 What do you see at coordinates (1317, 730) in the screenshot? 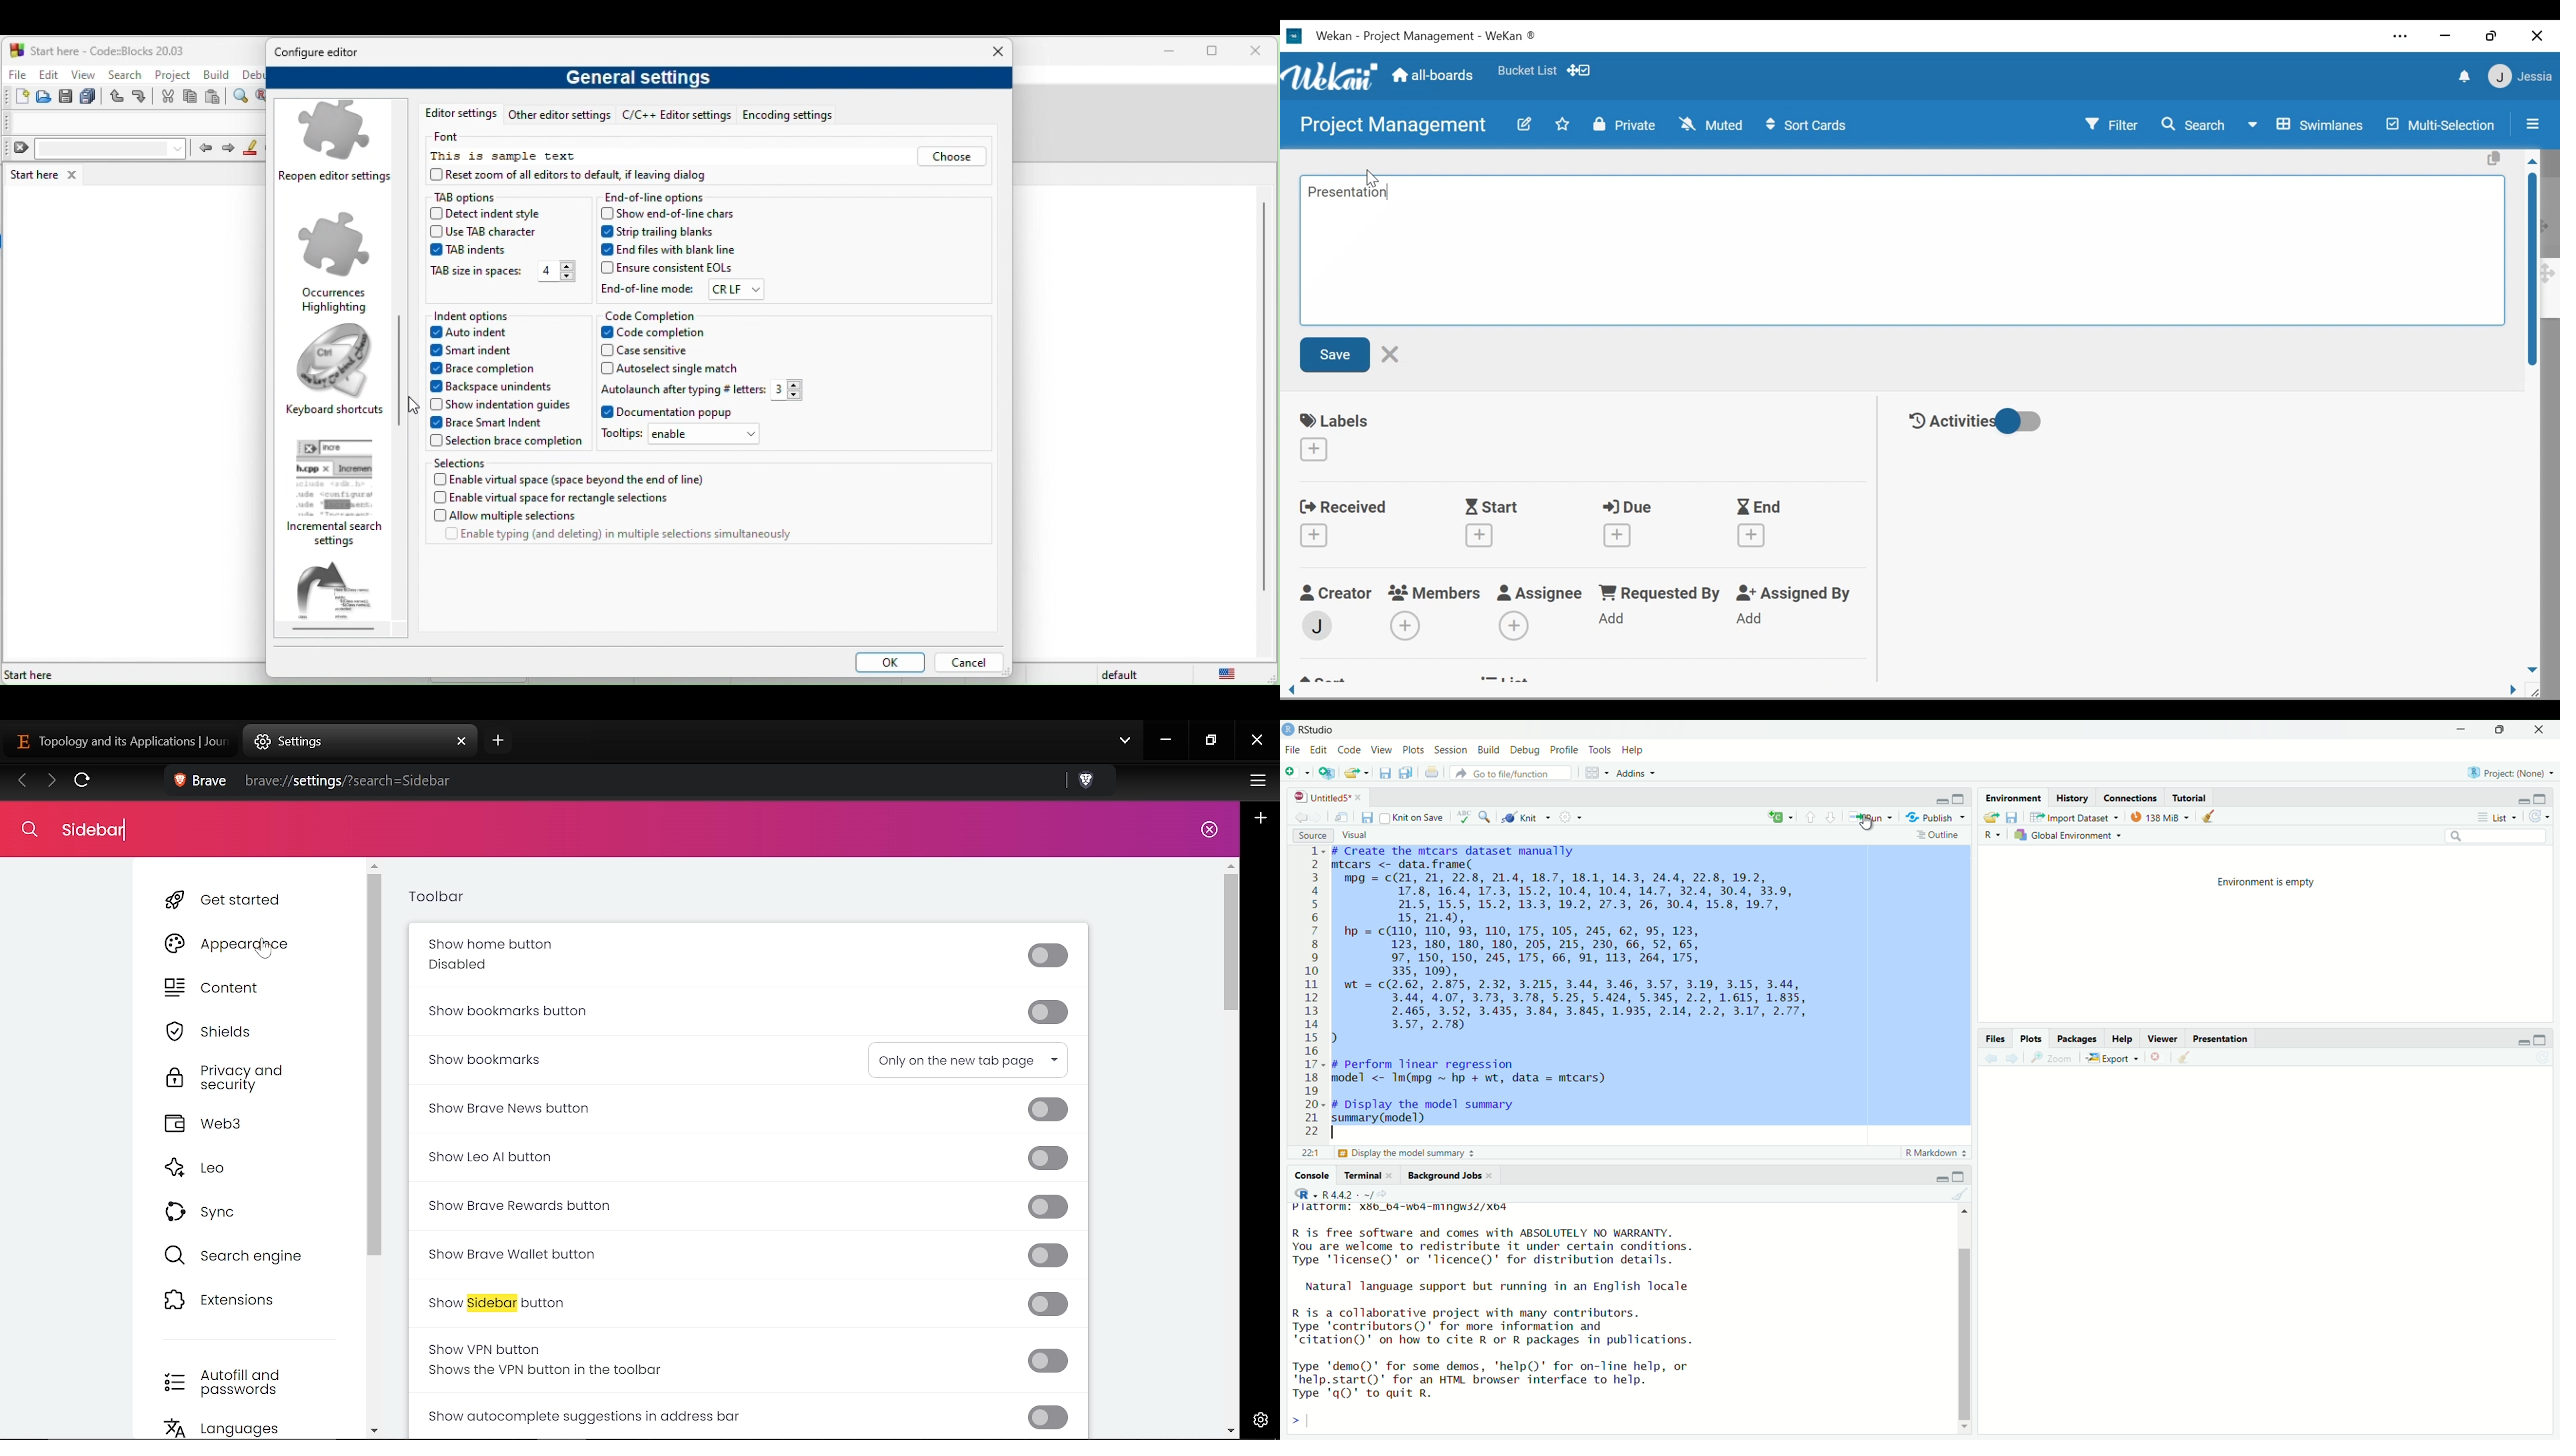
I see `RStudio` at bounding box center [1317, 730].